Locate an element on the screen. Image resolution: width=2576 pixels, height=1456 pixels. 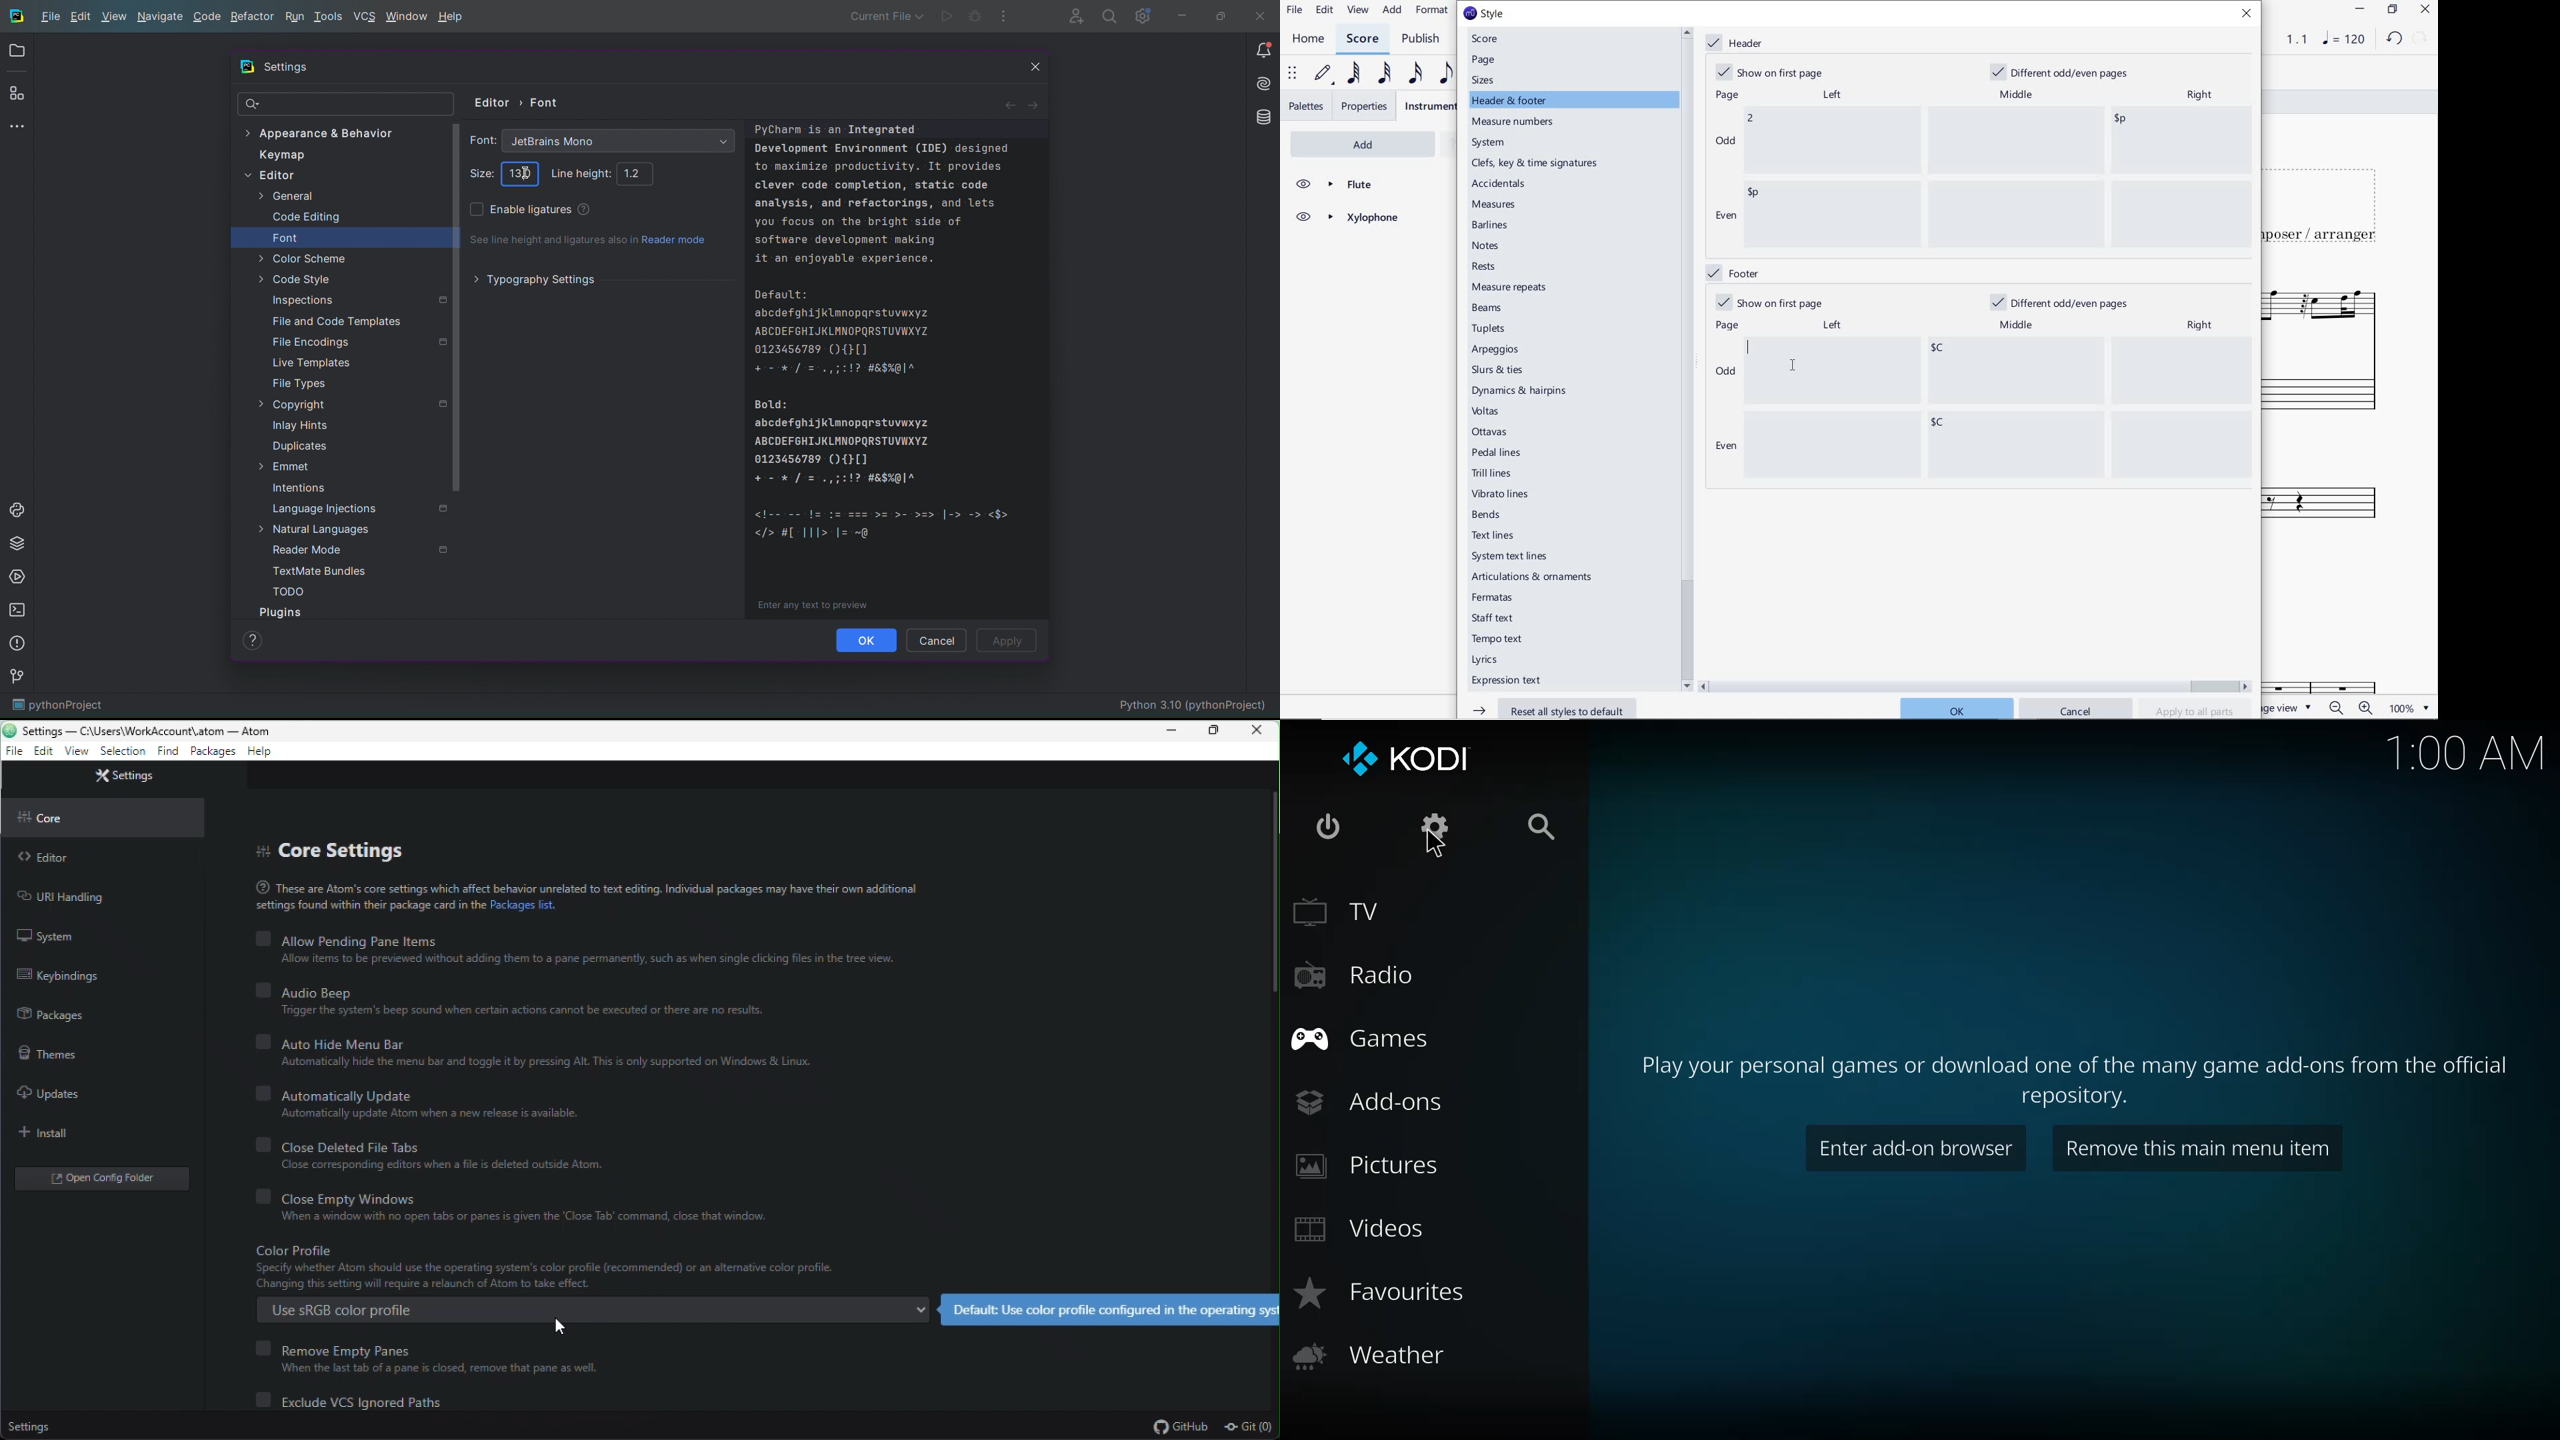
Code is located at coordinates (207, 19).